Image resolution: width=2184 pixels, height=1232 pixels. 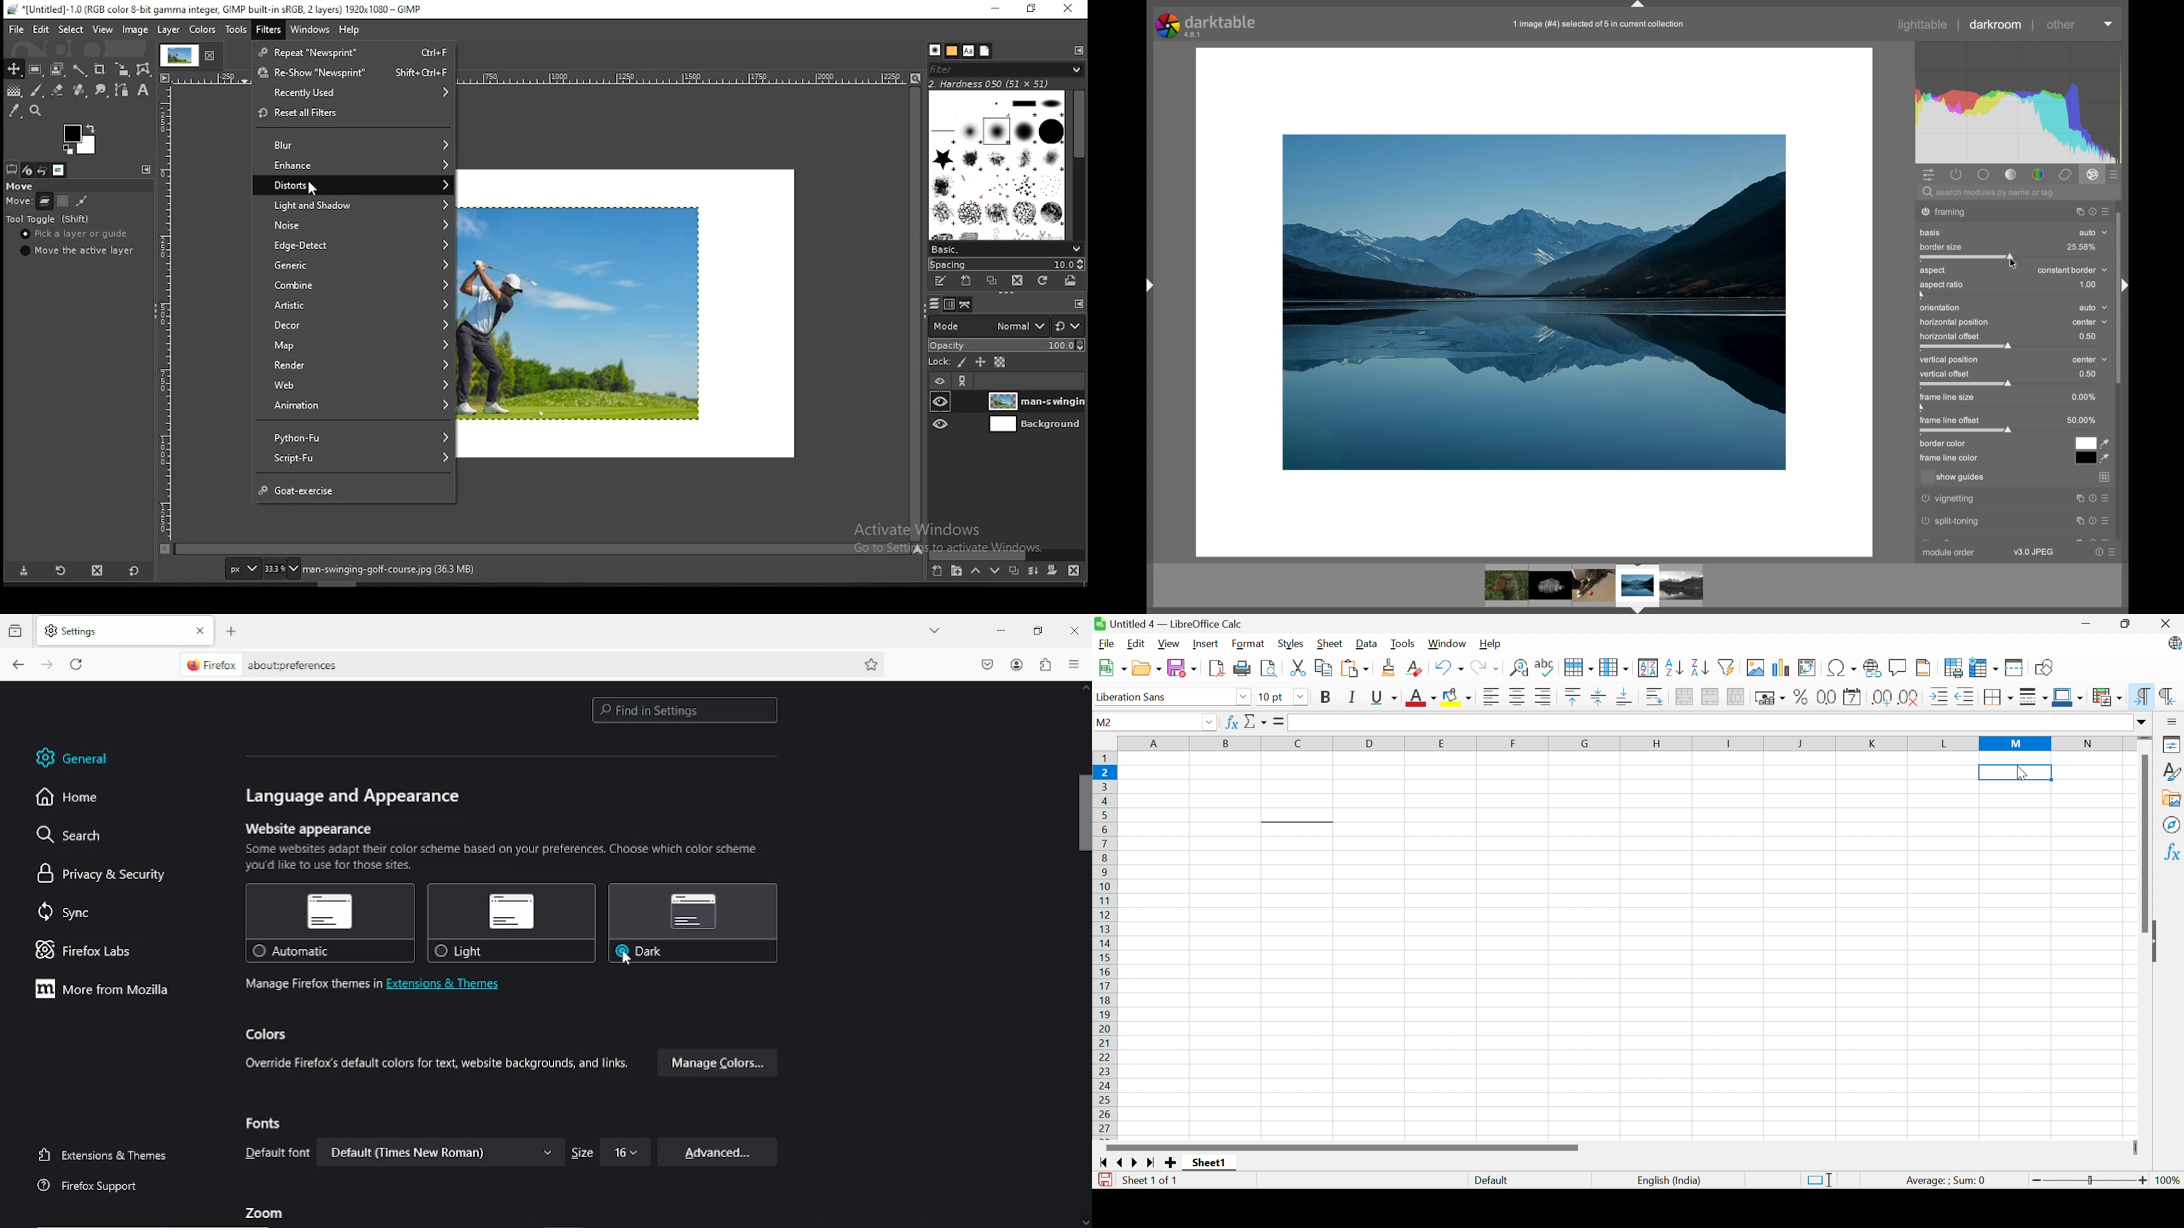 I want to click on selected cell, so click(x=2016, y=773).